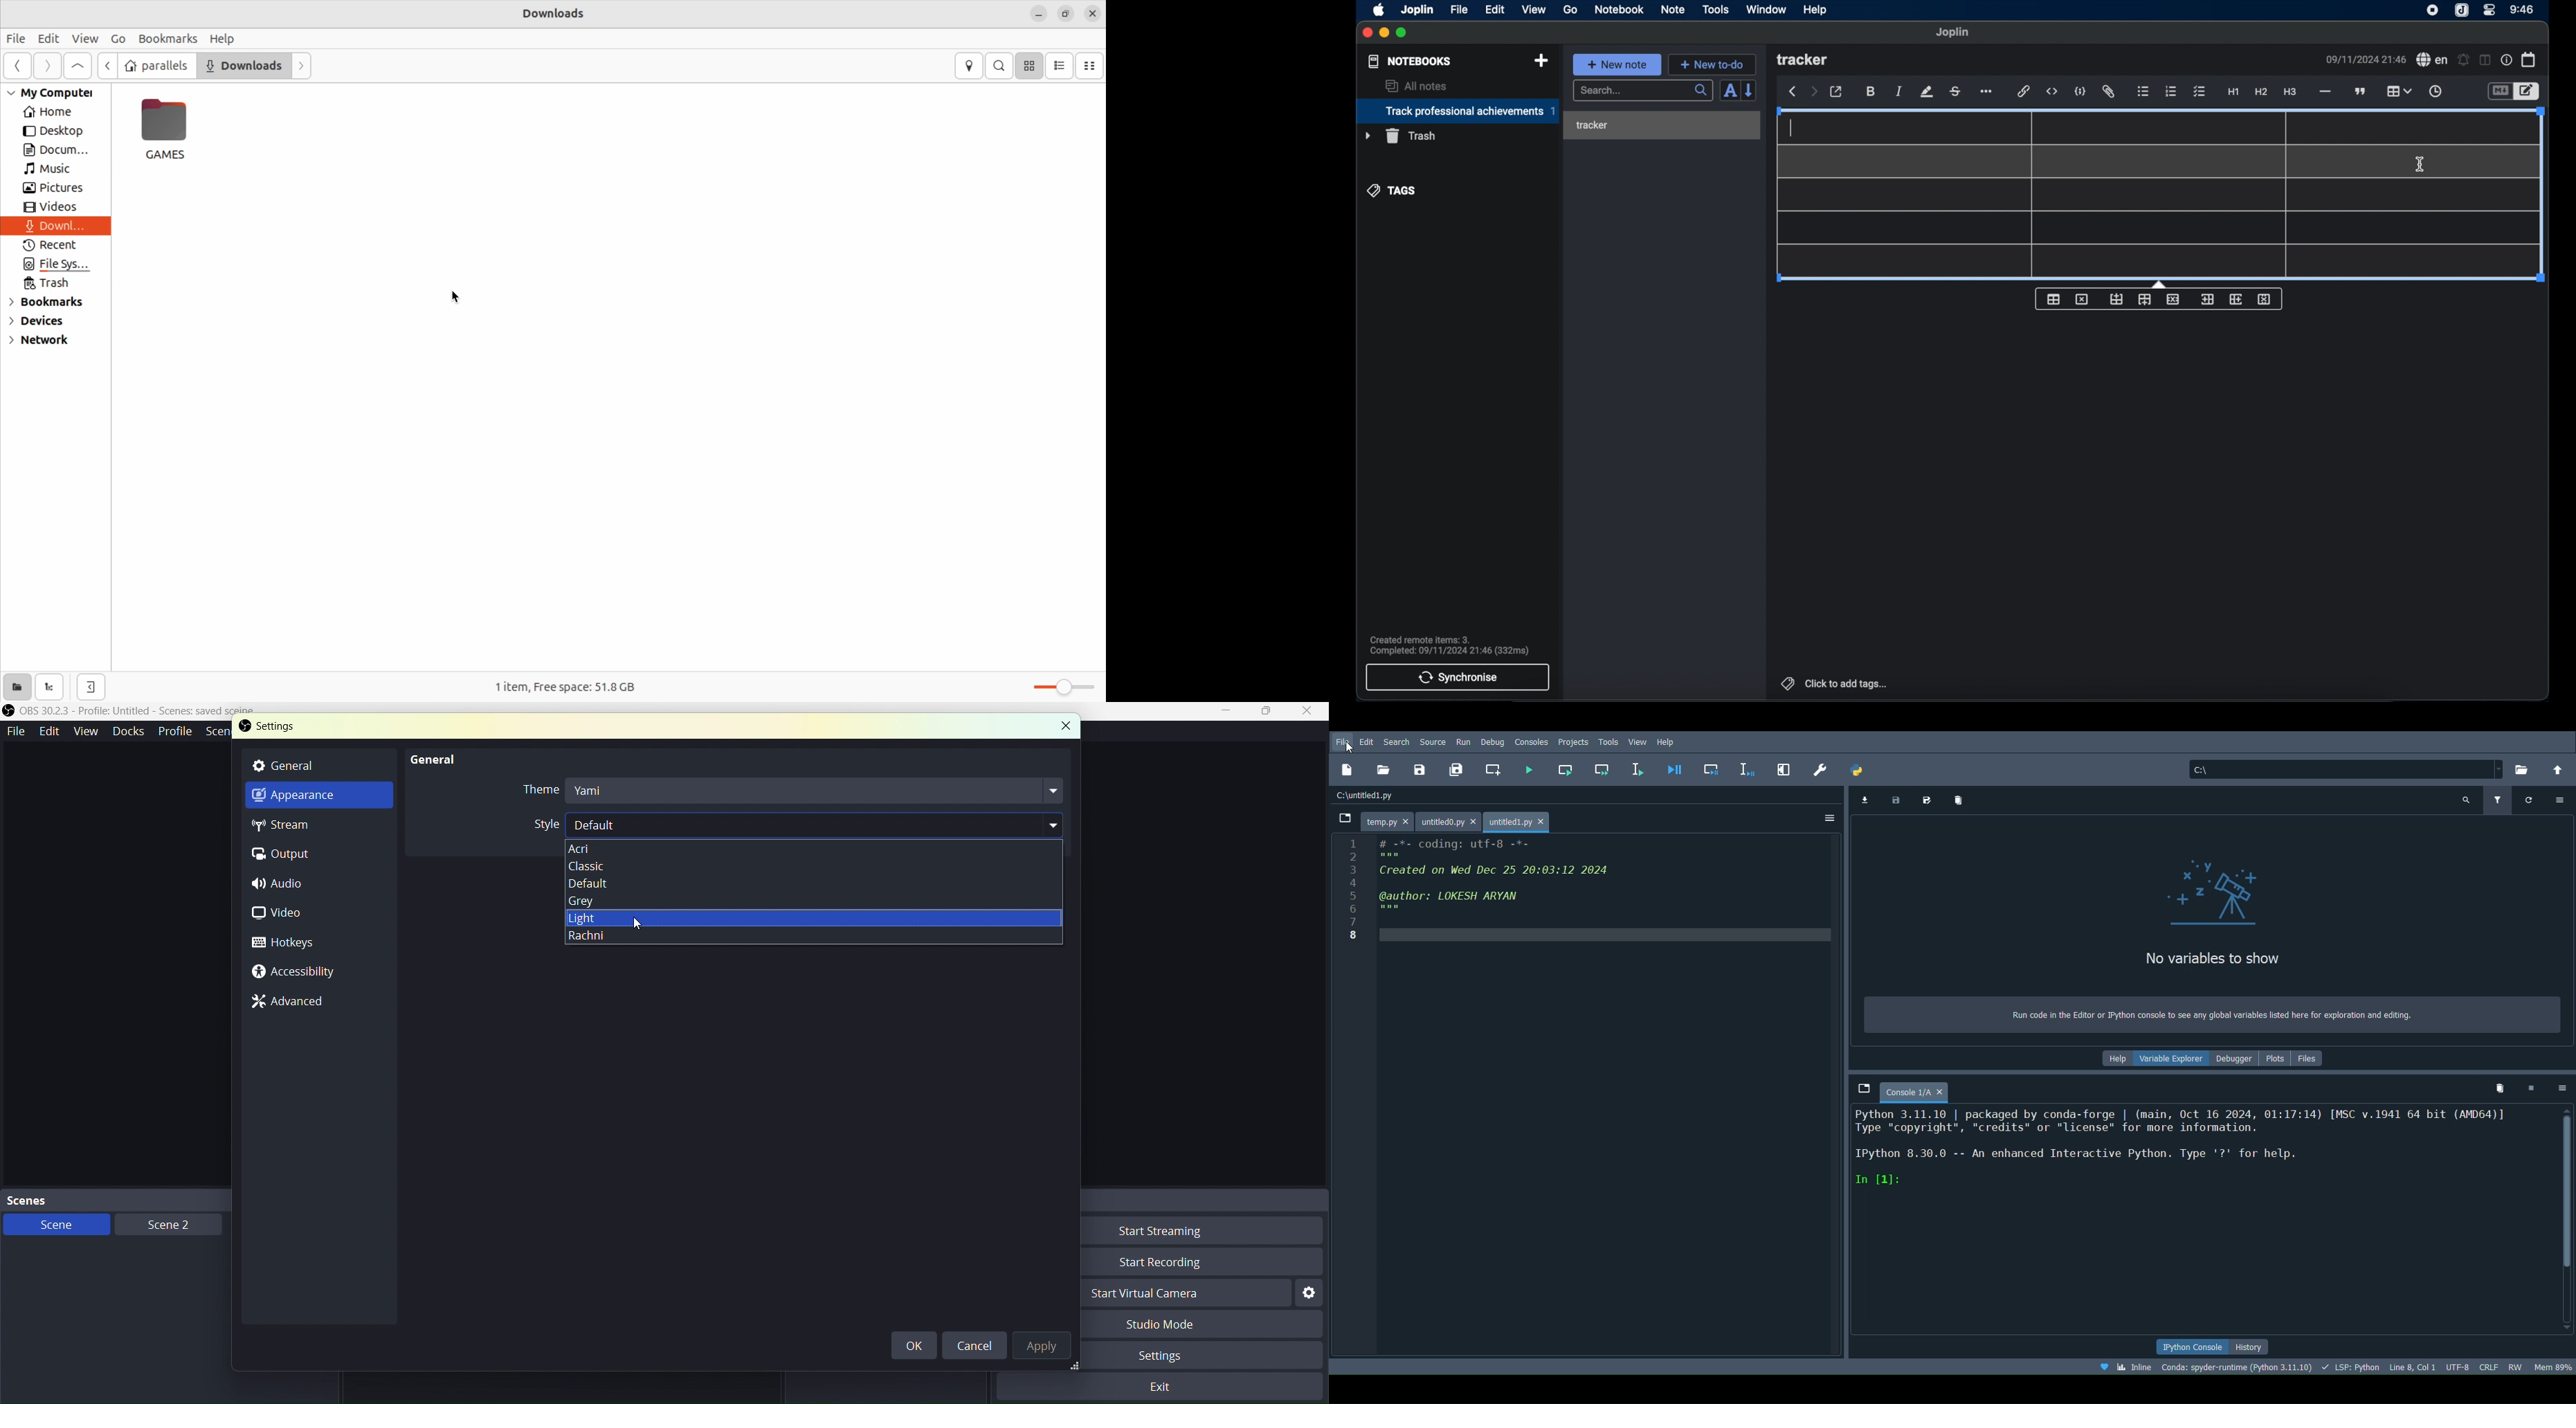 Image resolution: width=2576 pixels, height=1428 pixels. Describe the element at coordinates (805, 943) in the screenshot. I see `rachni` at that location.